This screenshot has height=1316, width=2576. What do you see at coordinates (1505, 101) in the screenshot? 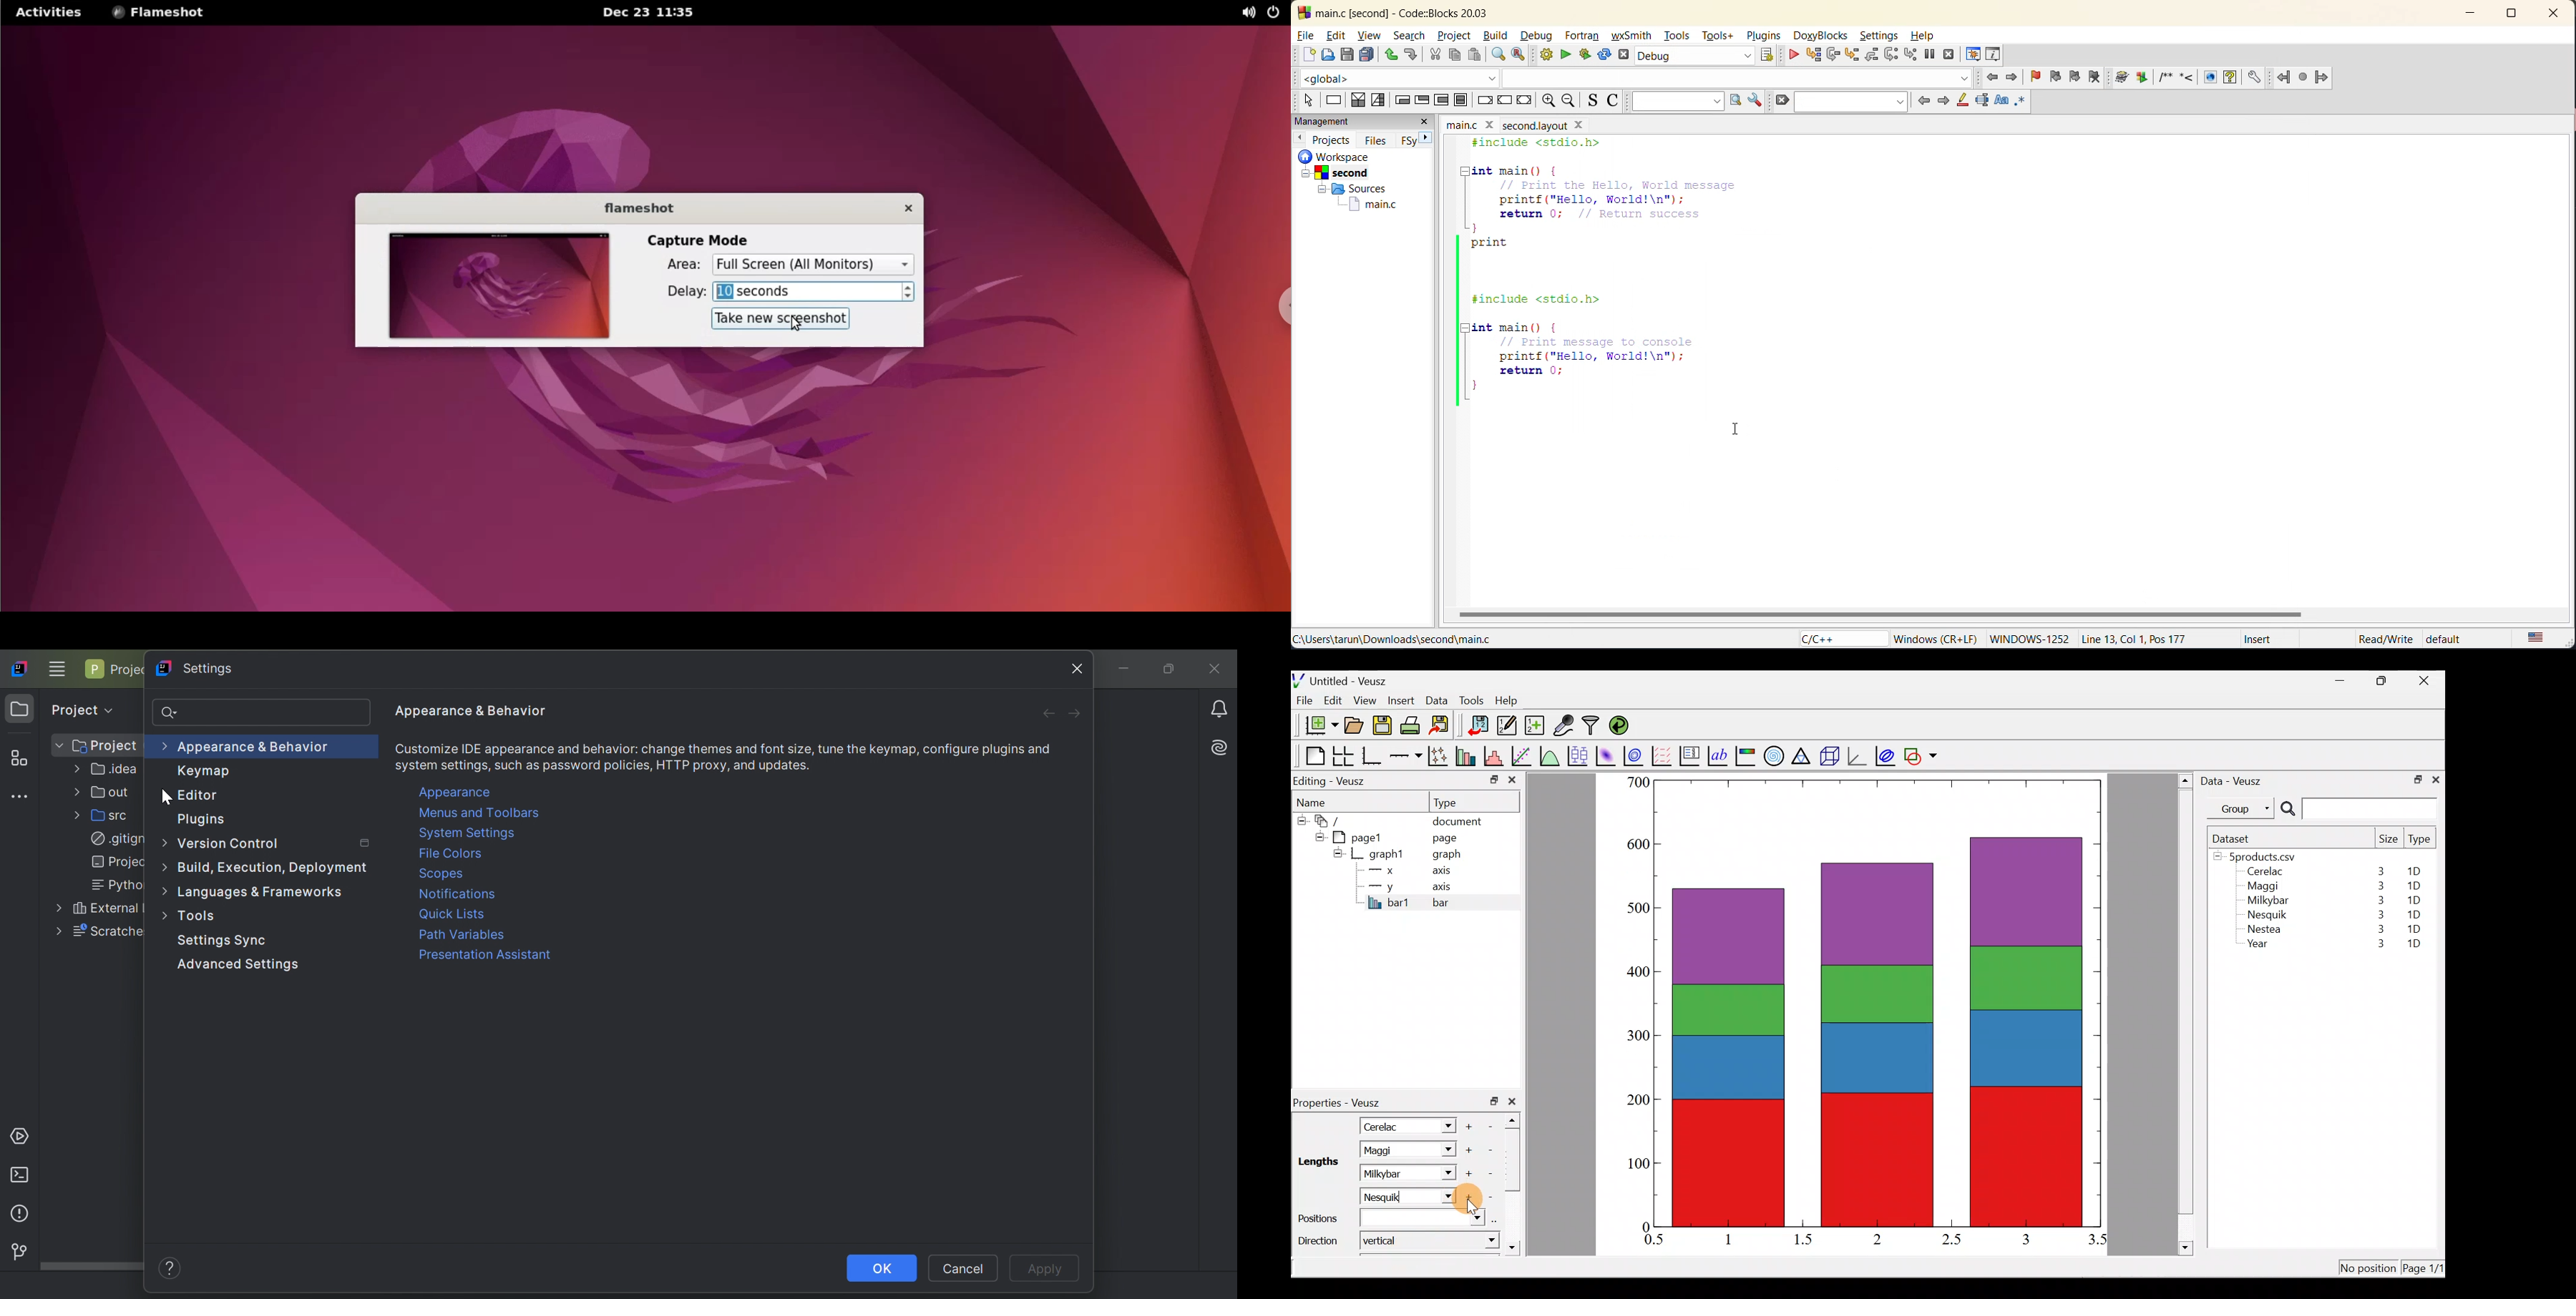
I see `continue instruction` at bounding box center [1505, 101].